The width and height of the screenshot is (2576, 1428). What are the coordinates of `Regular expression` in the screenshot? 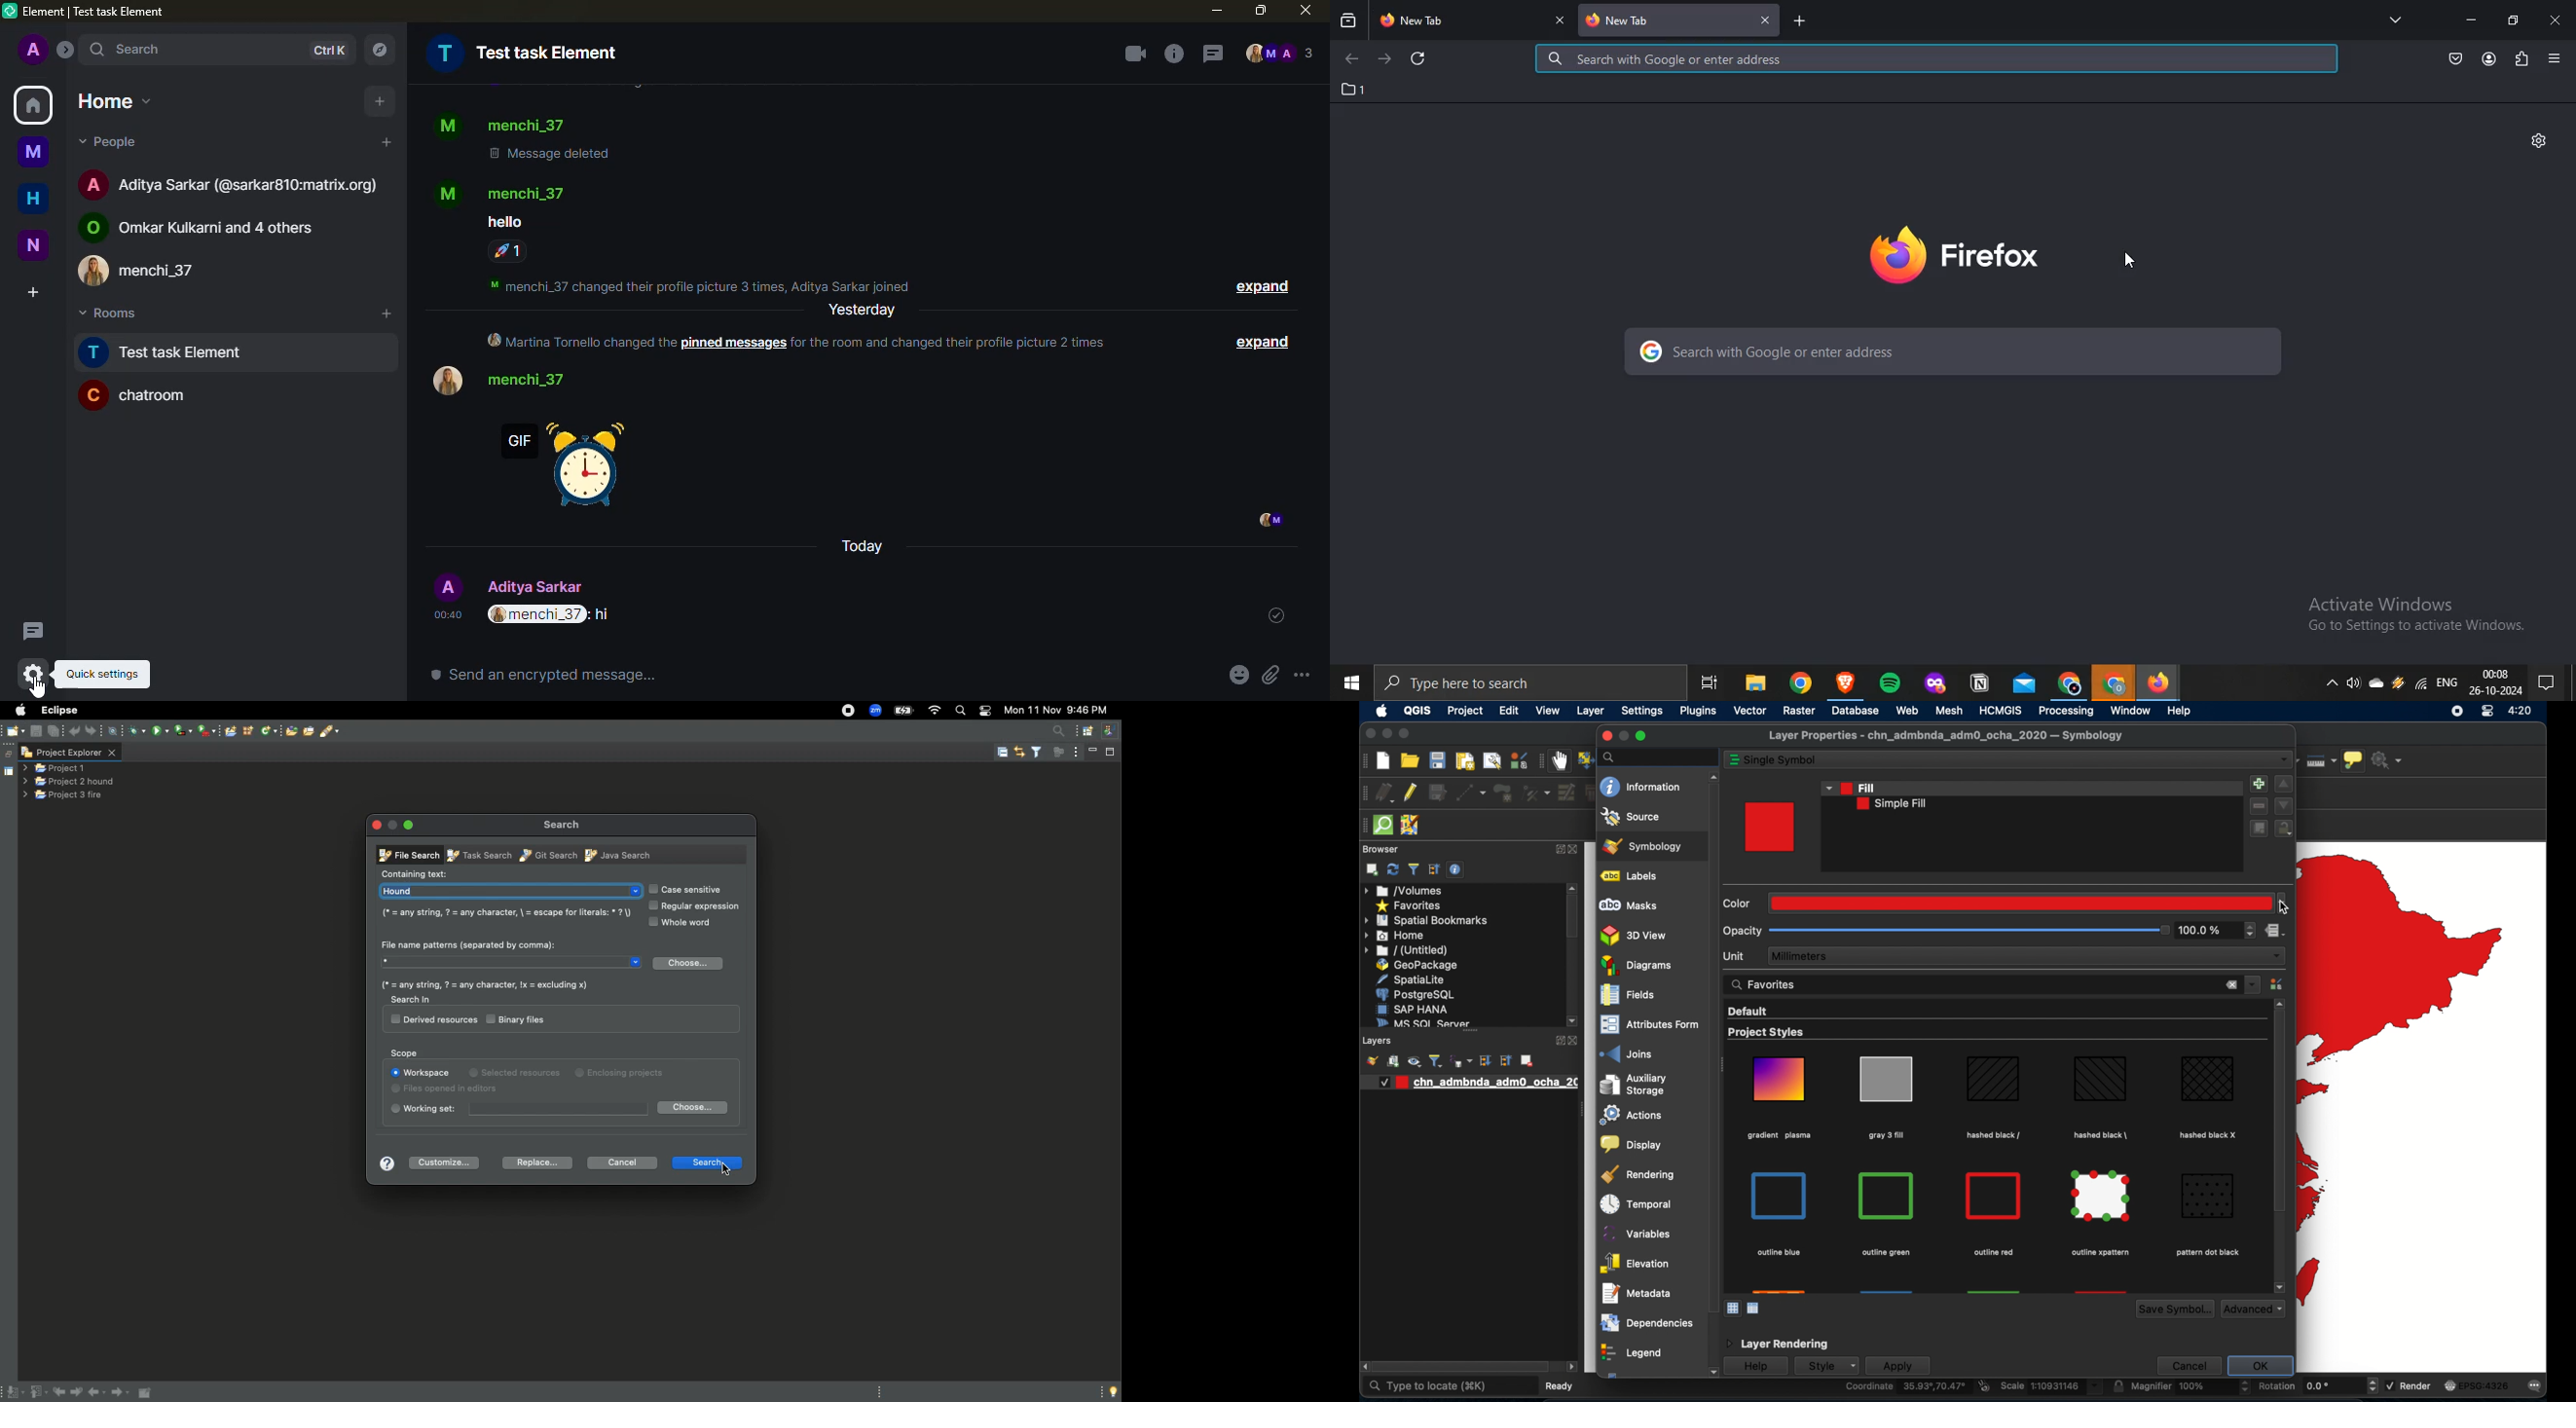 It's located at (696, 907).